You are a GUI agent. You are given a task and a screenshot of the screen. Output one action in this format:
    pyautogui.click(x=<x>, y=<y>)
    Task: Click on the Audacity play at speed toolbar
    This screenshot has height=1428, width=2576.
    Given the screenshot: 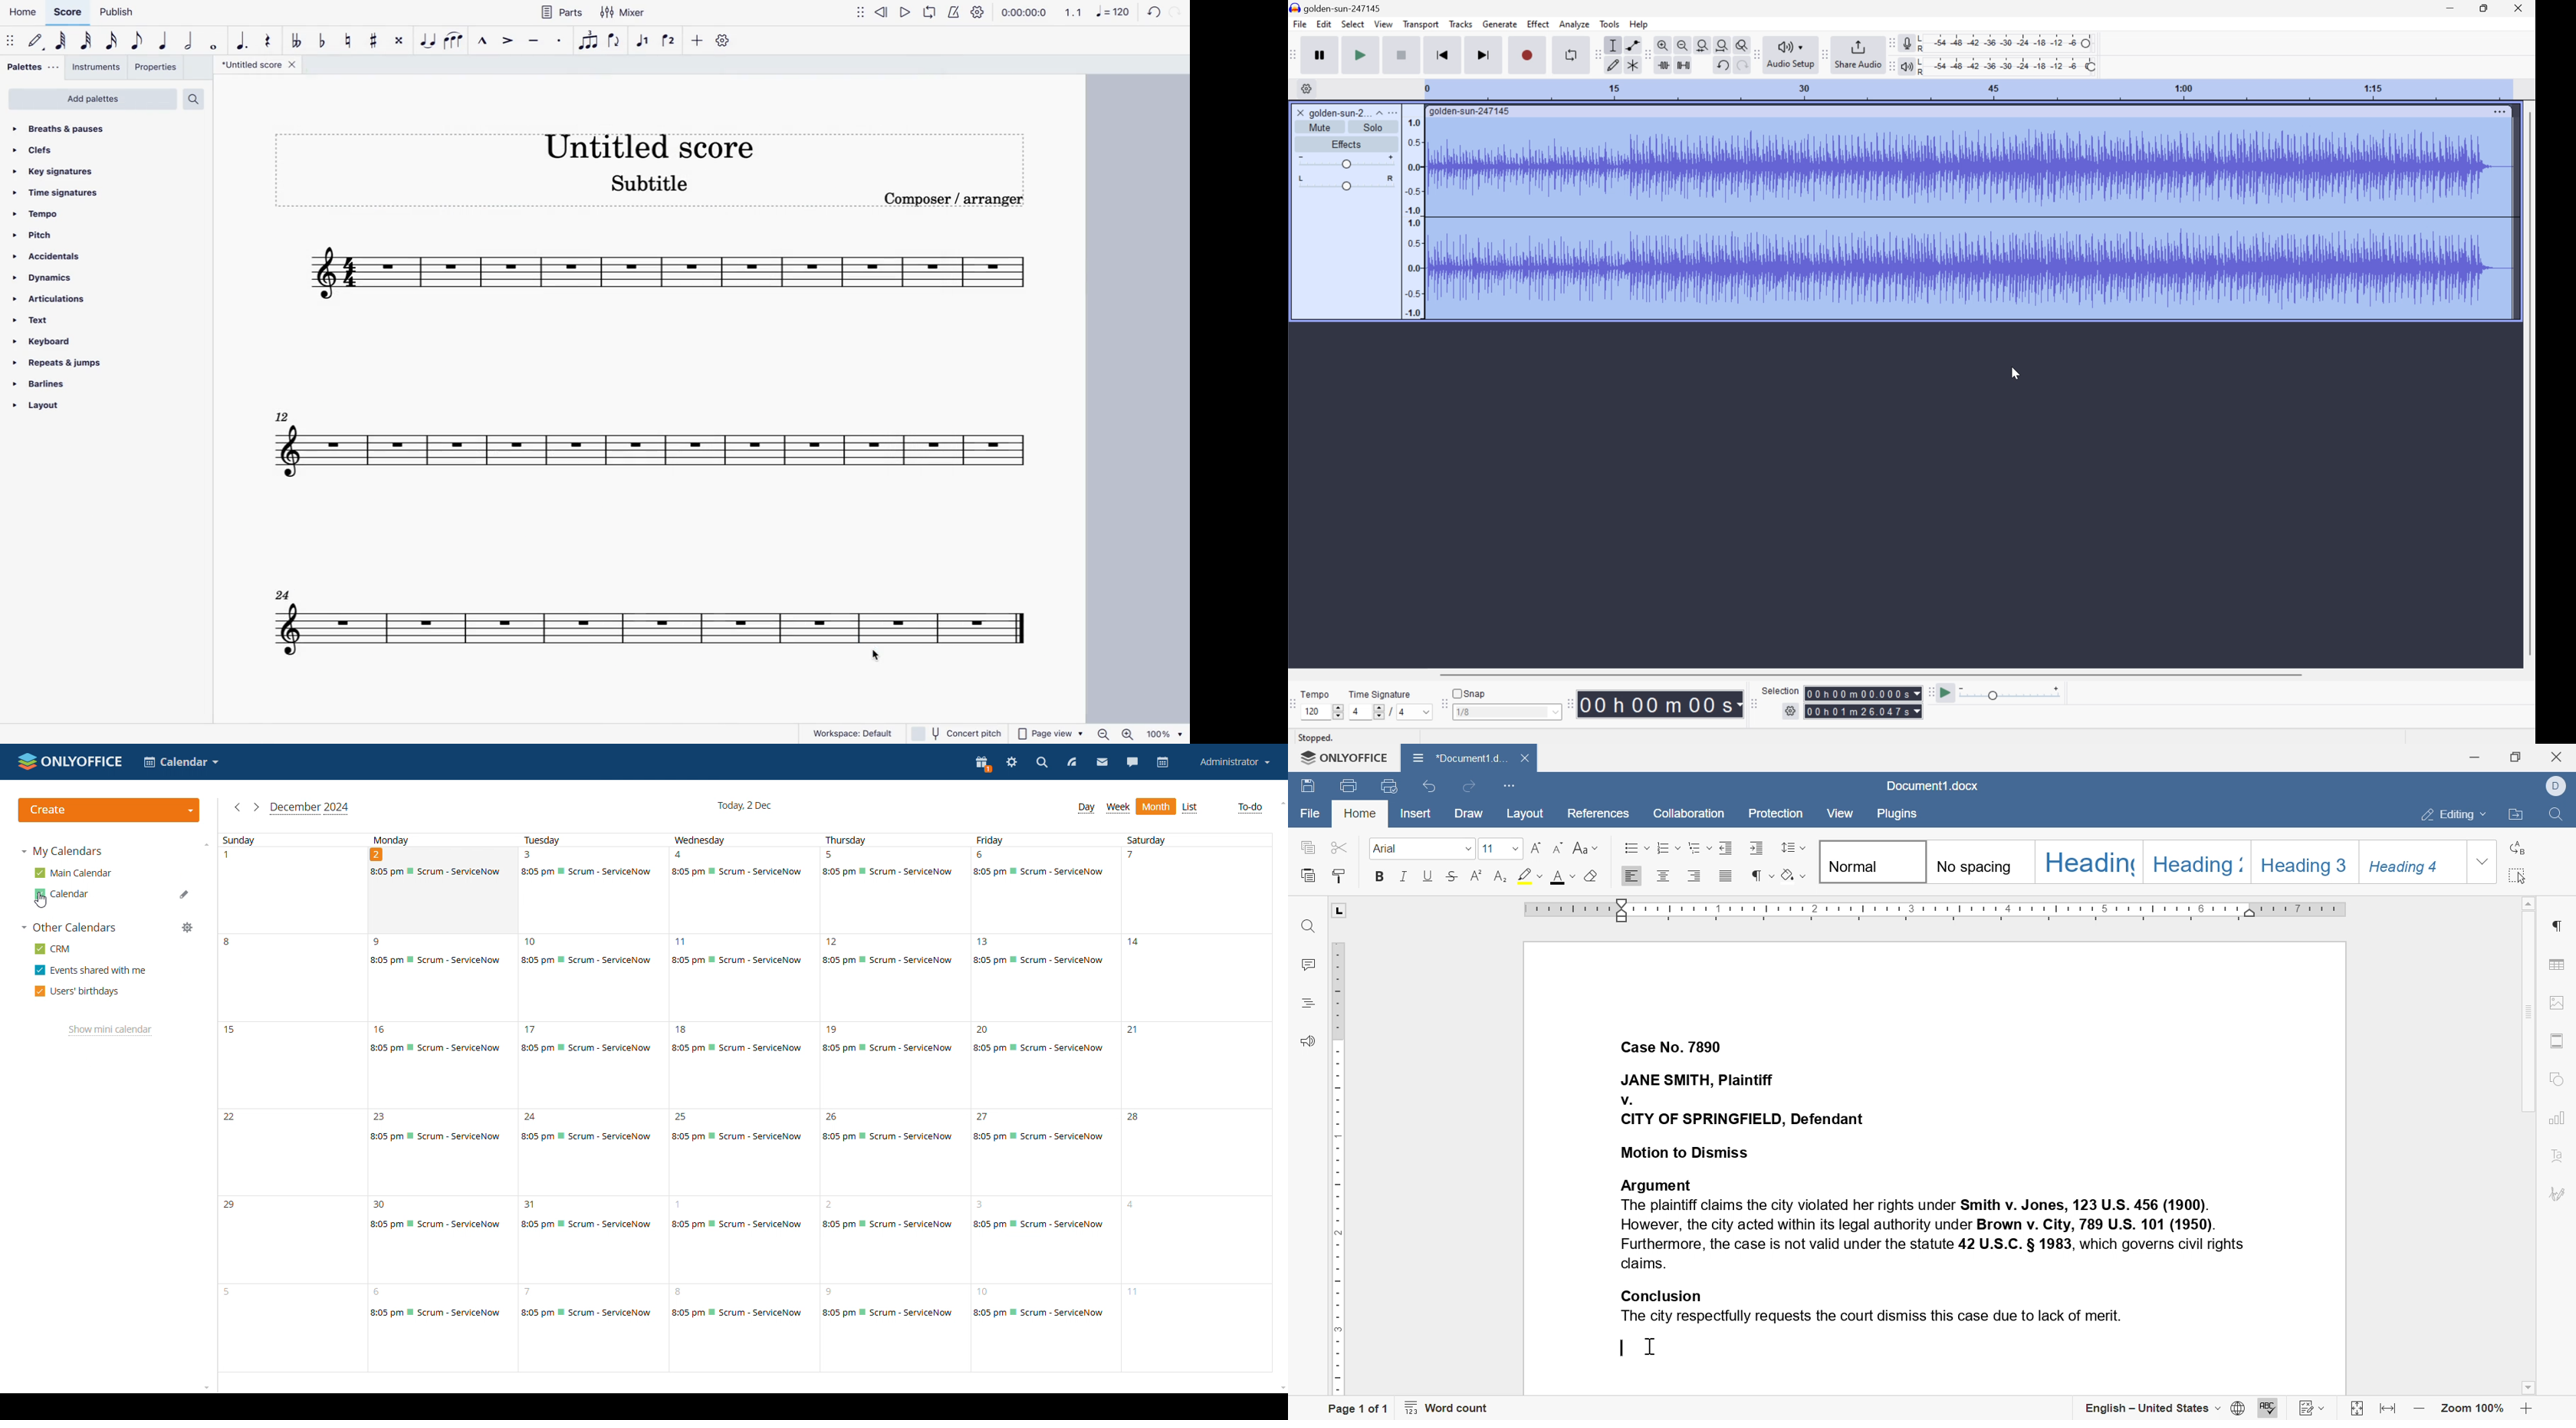 What is the action you would take?
    pyautogui.click(x=1930, y=691)
    